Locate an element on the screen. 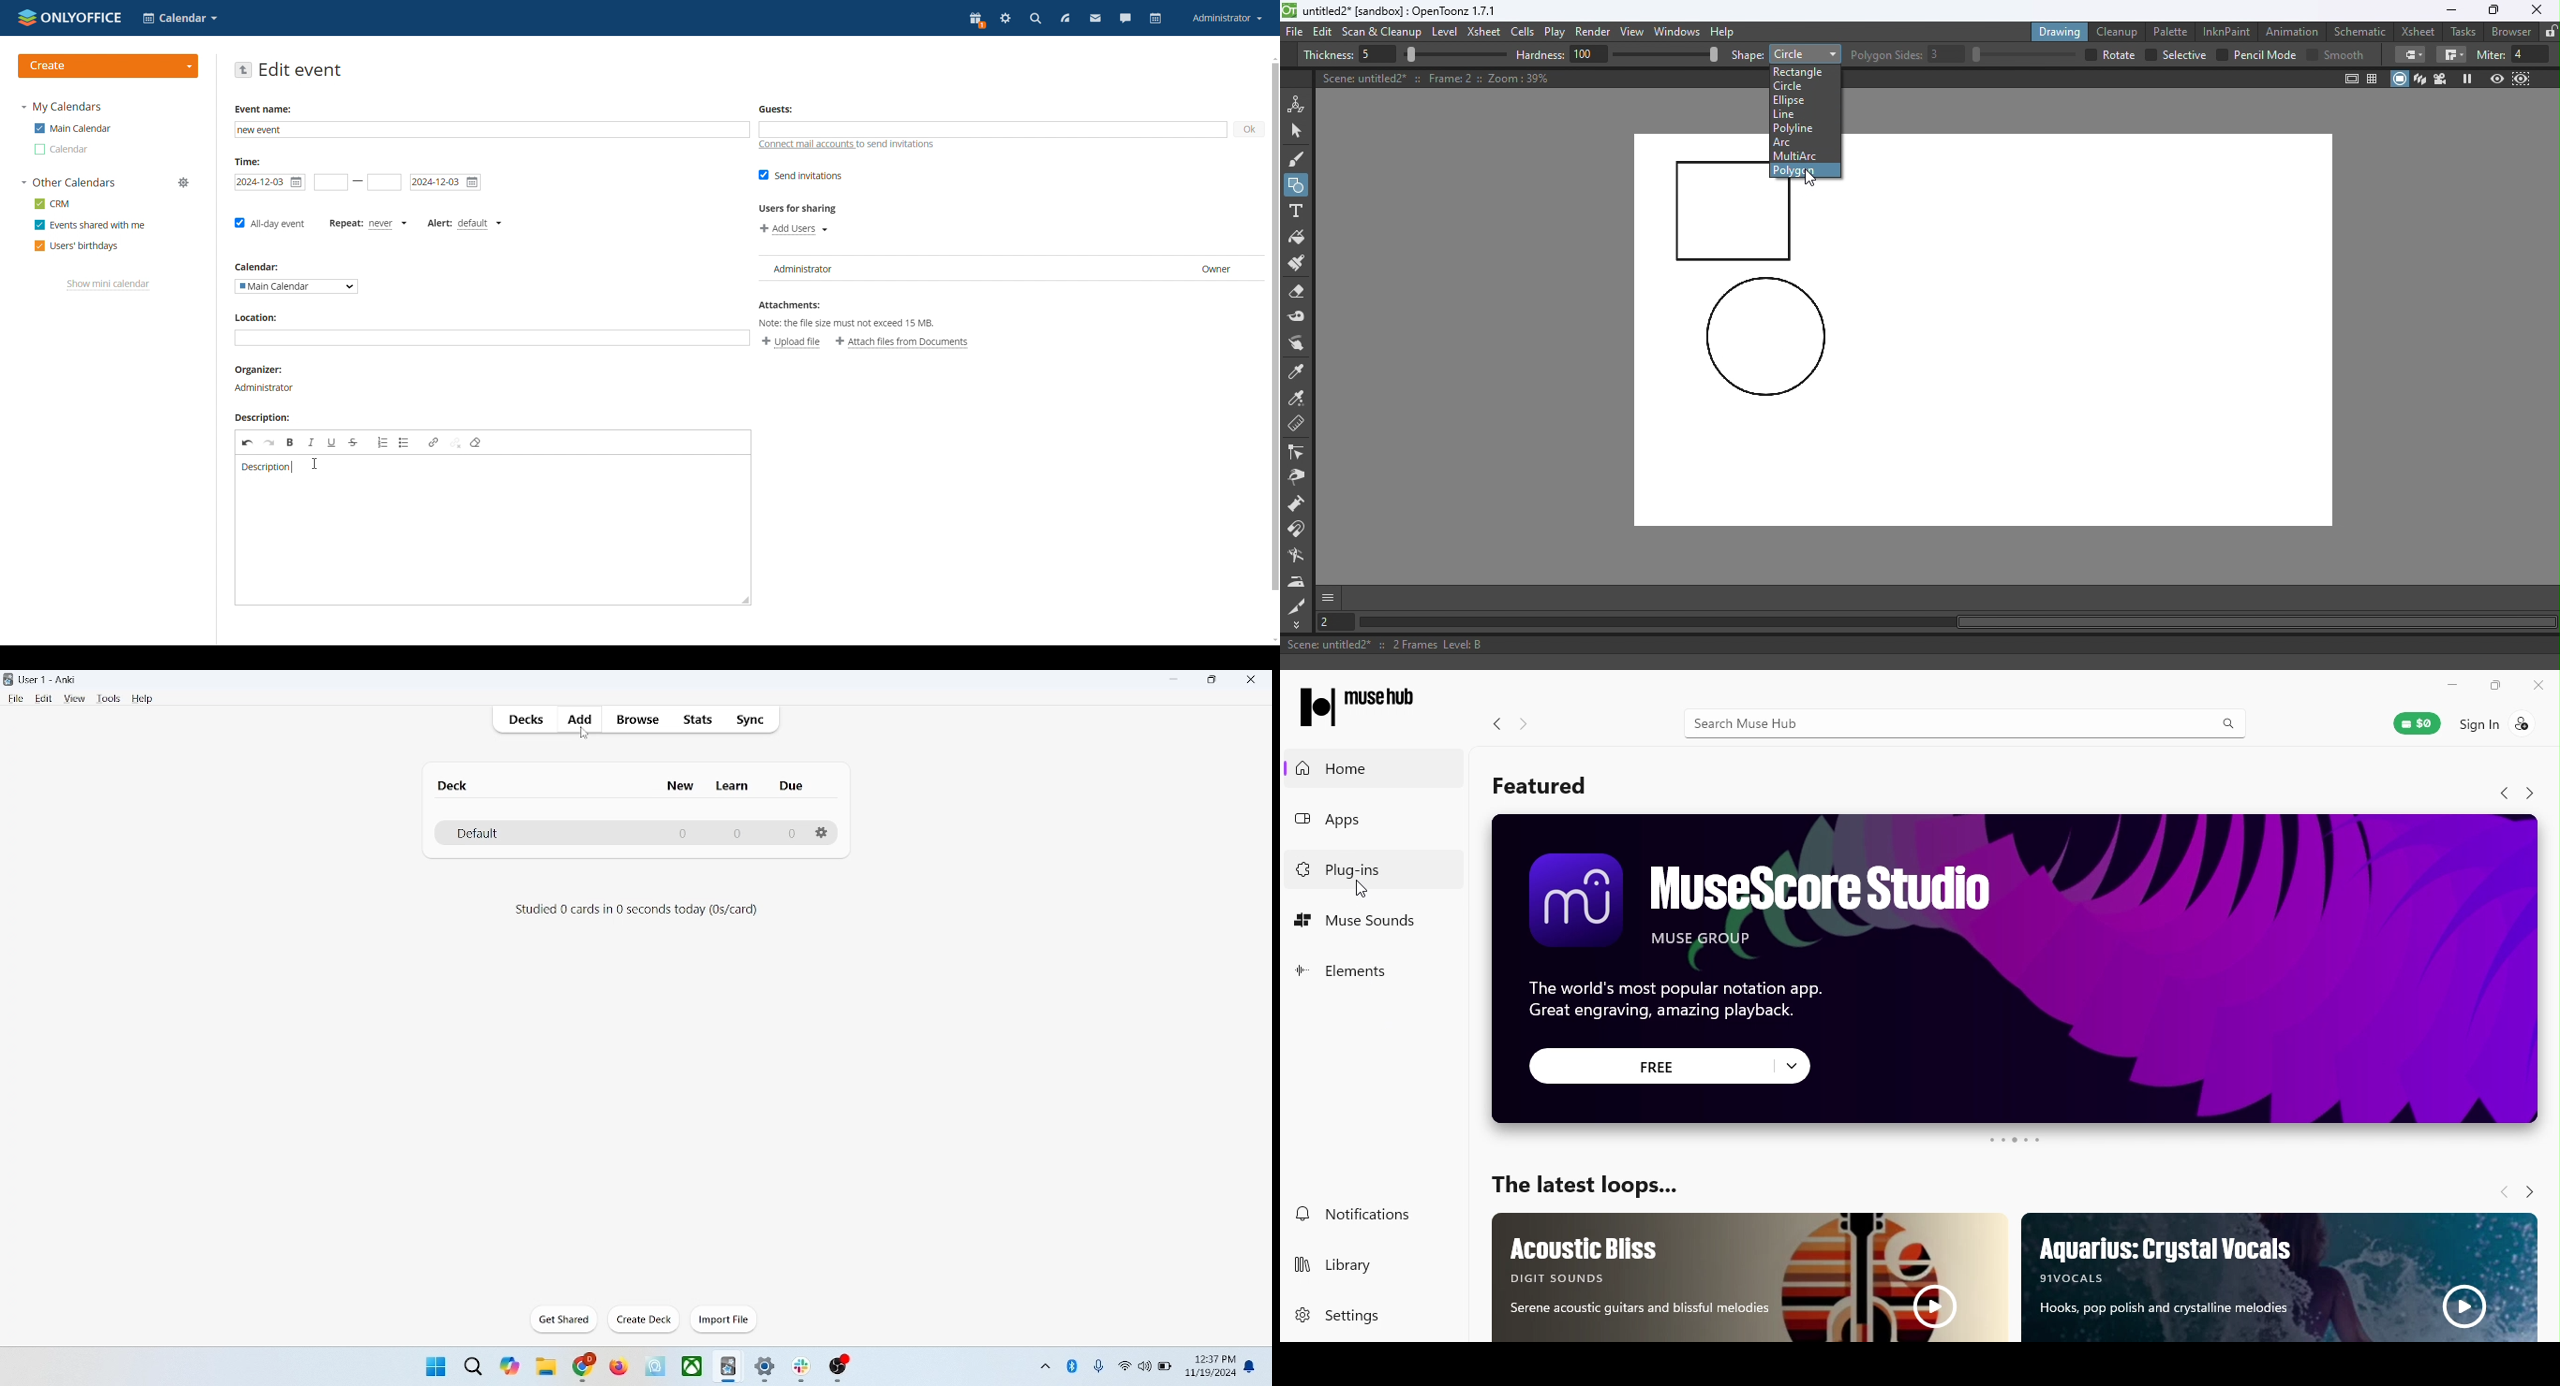  slider is located at coordinates (2023, 54).